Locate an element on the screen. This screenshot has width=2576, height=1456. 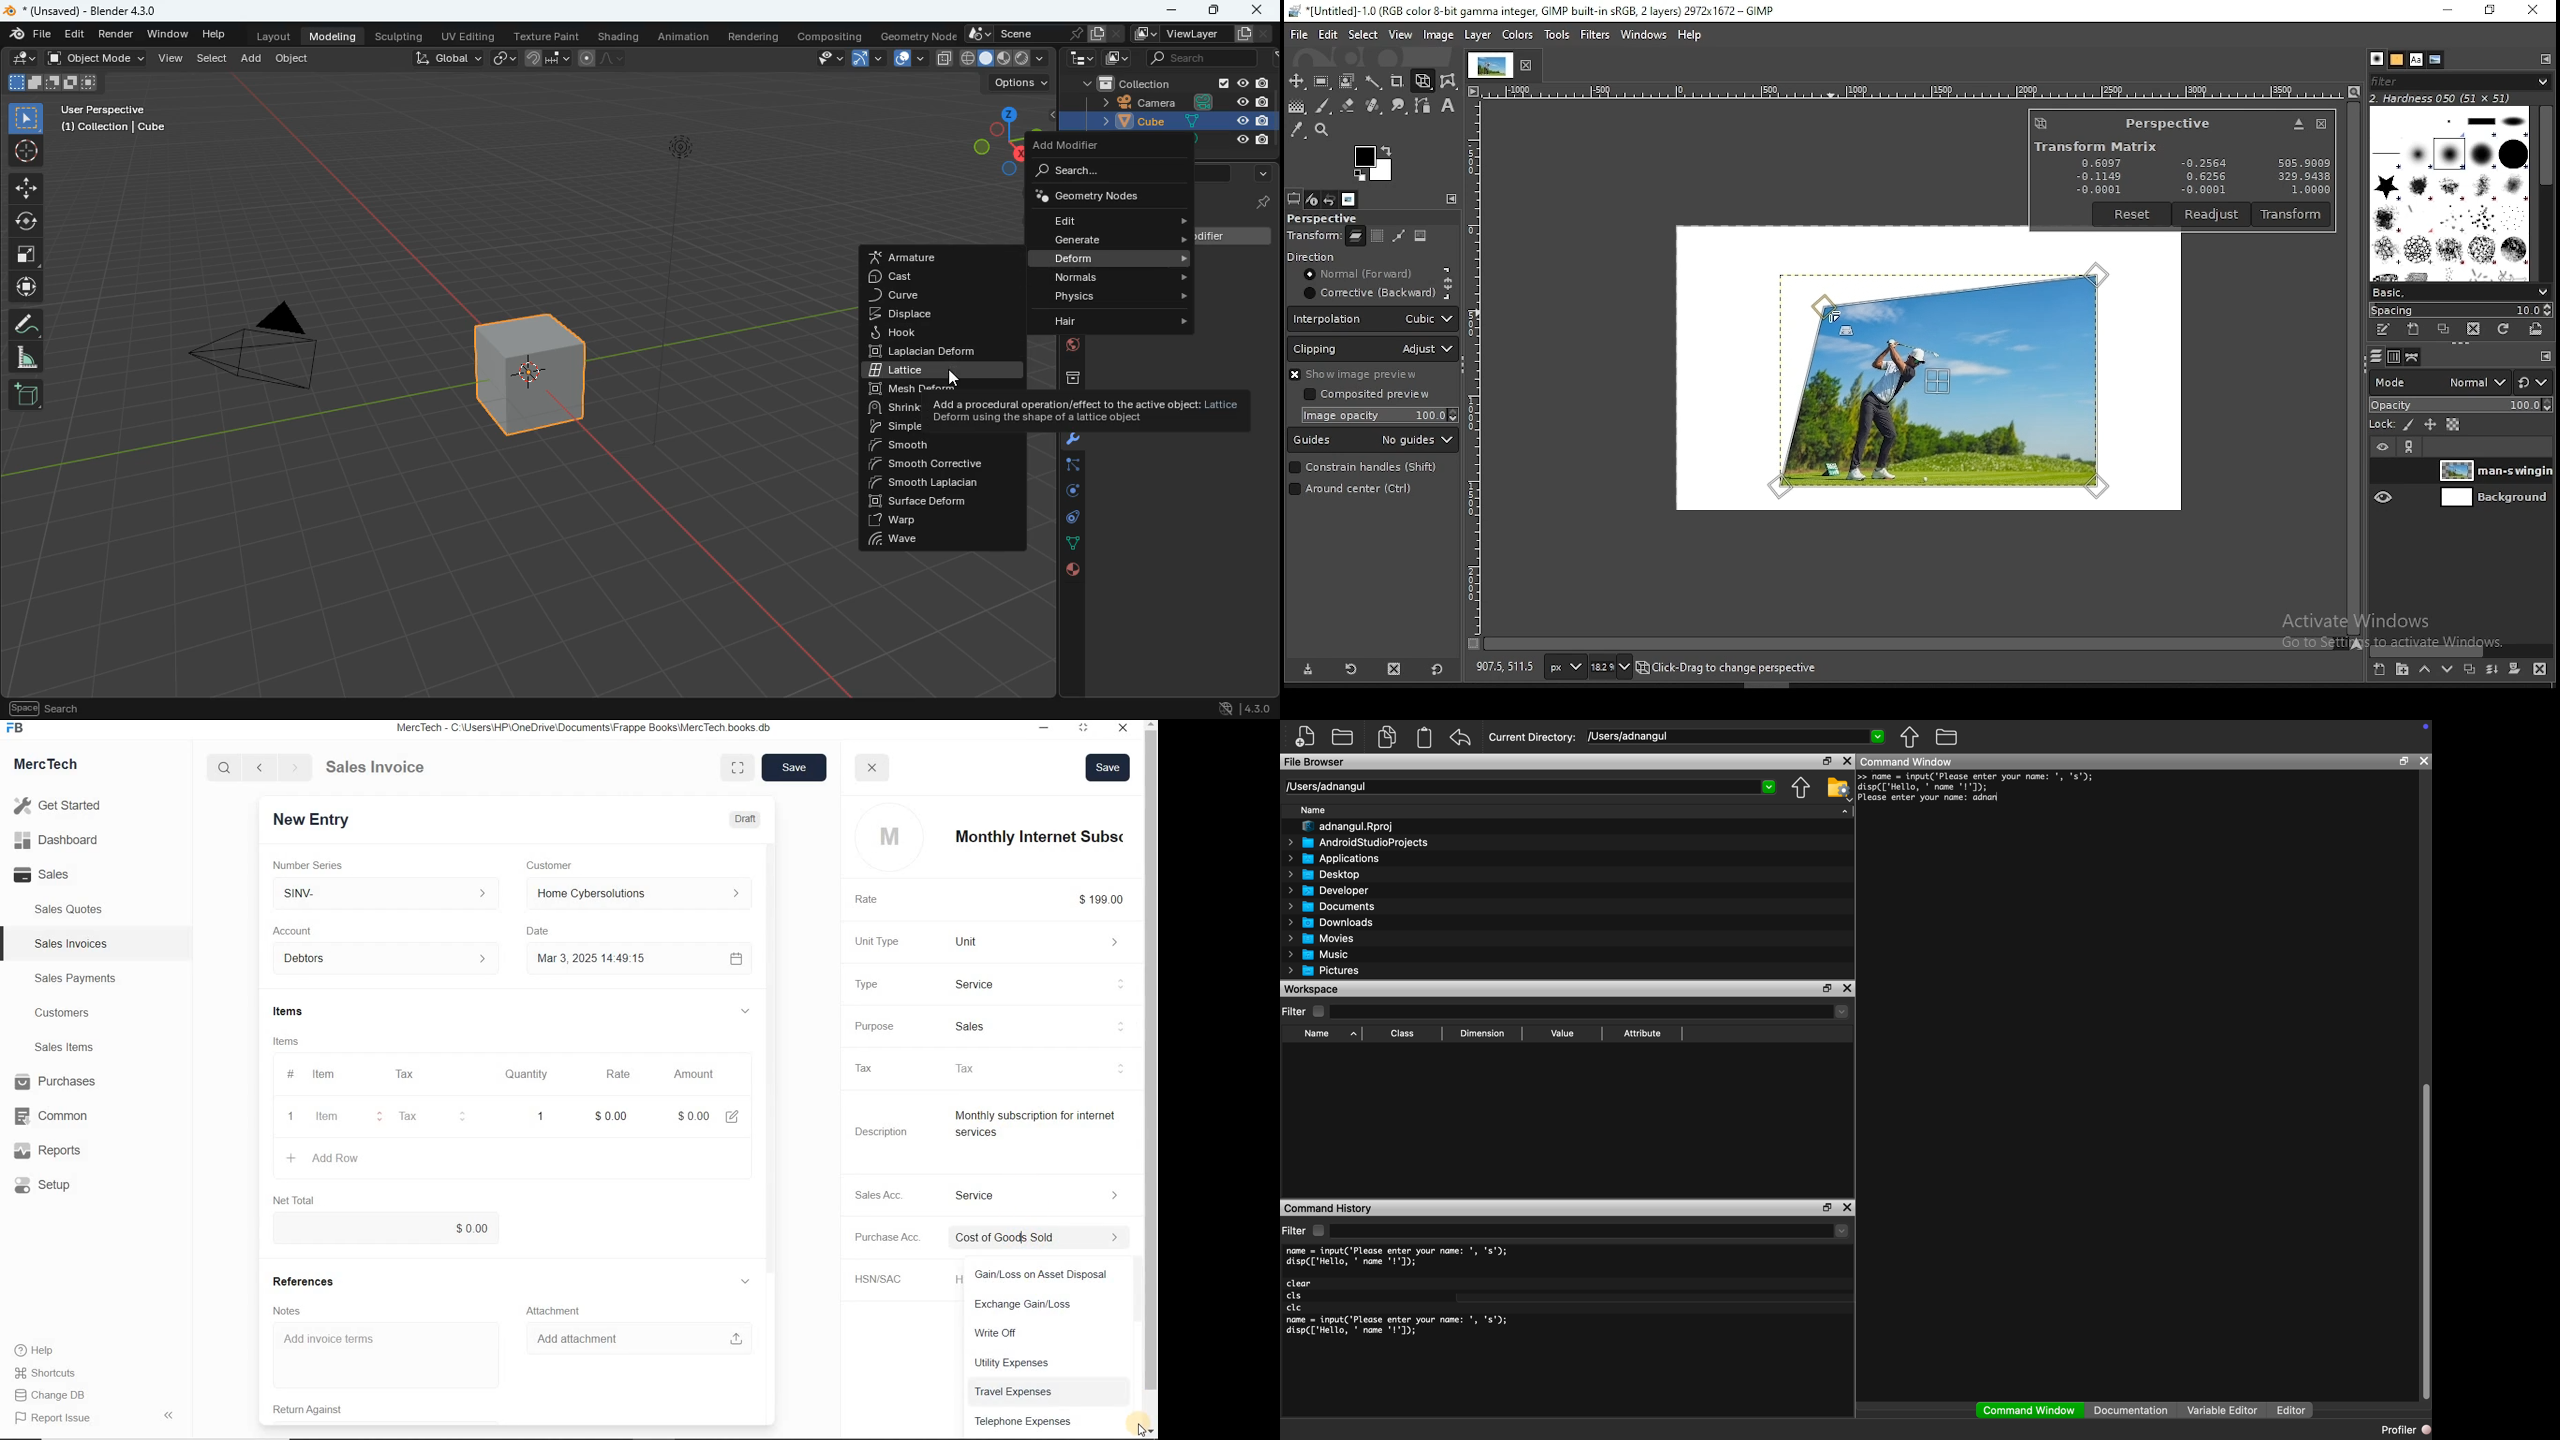
Account is located at coordinates (304, 931).